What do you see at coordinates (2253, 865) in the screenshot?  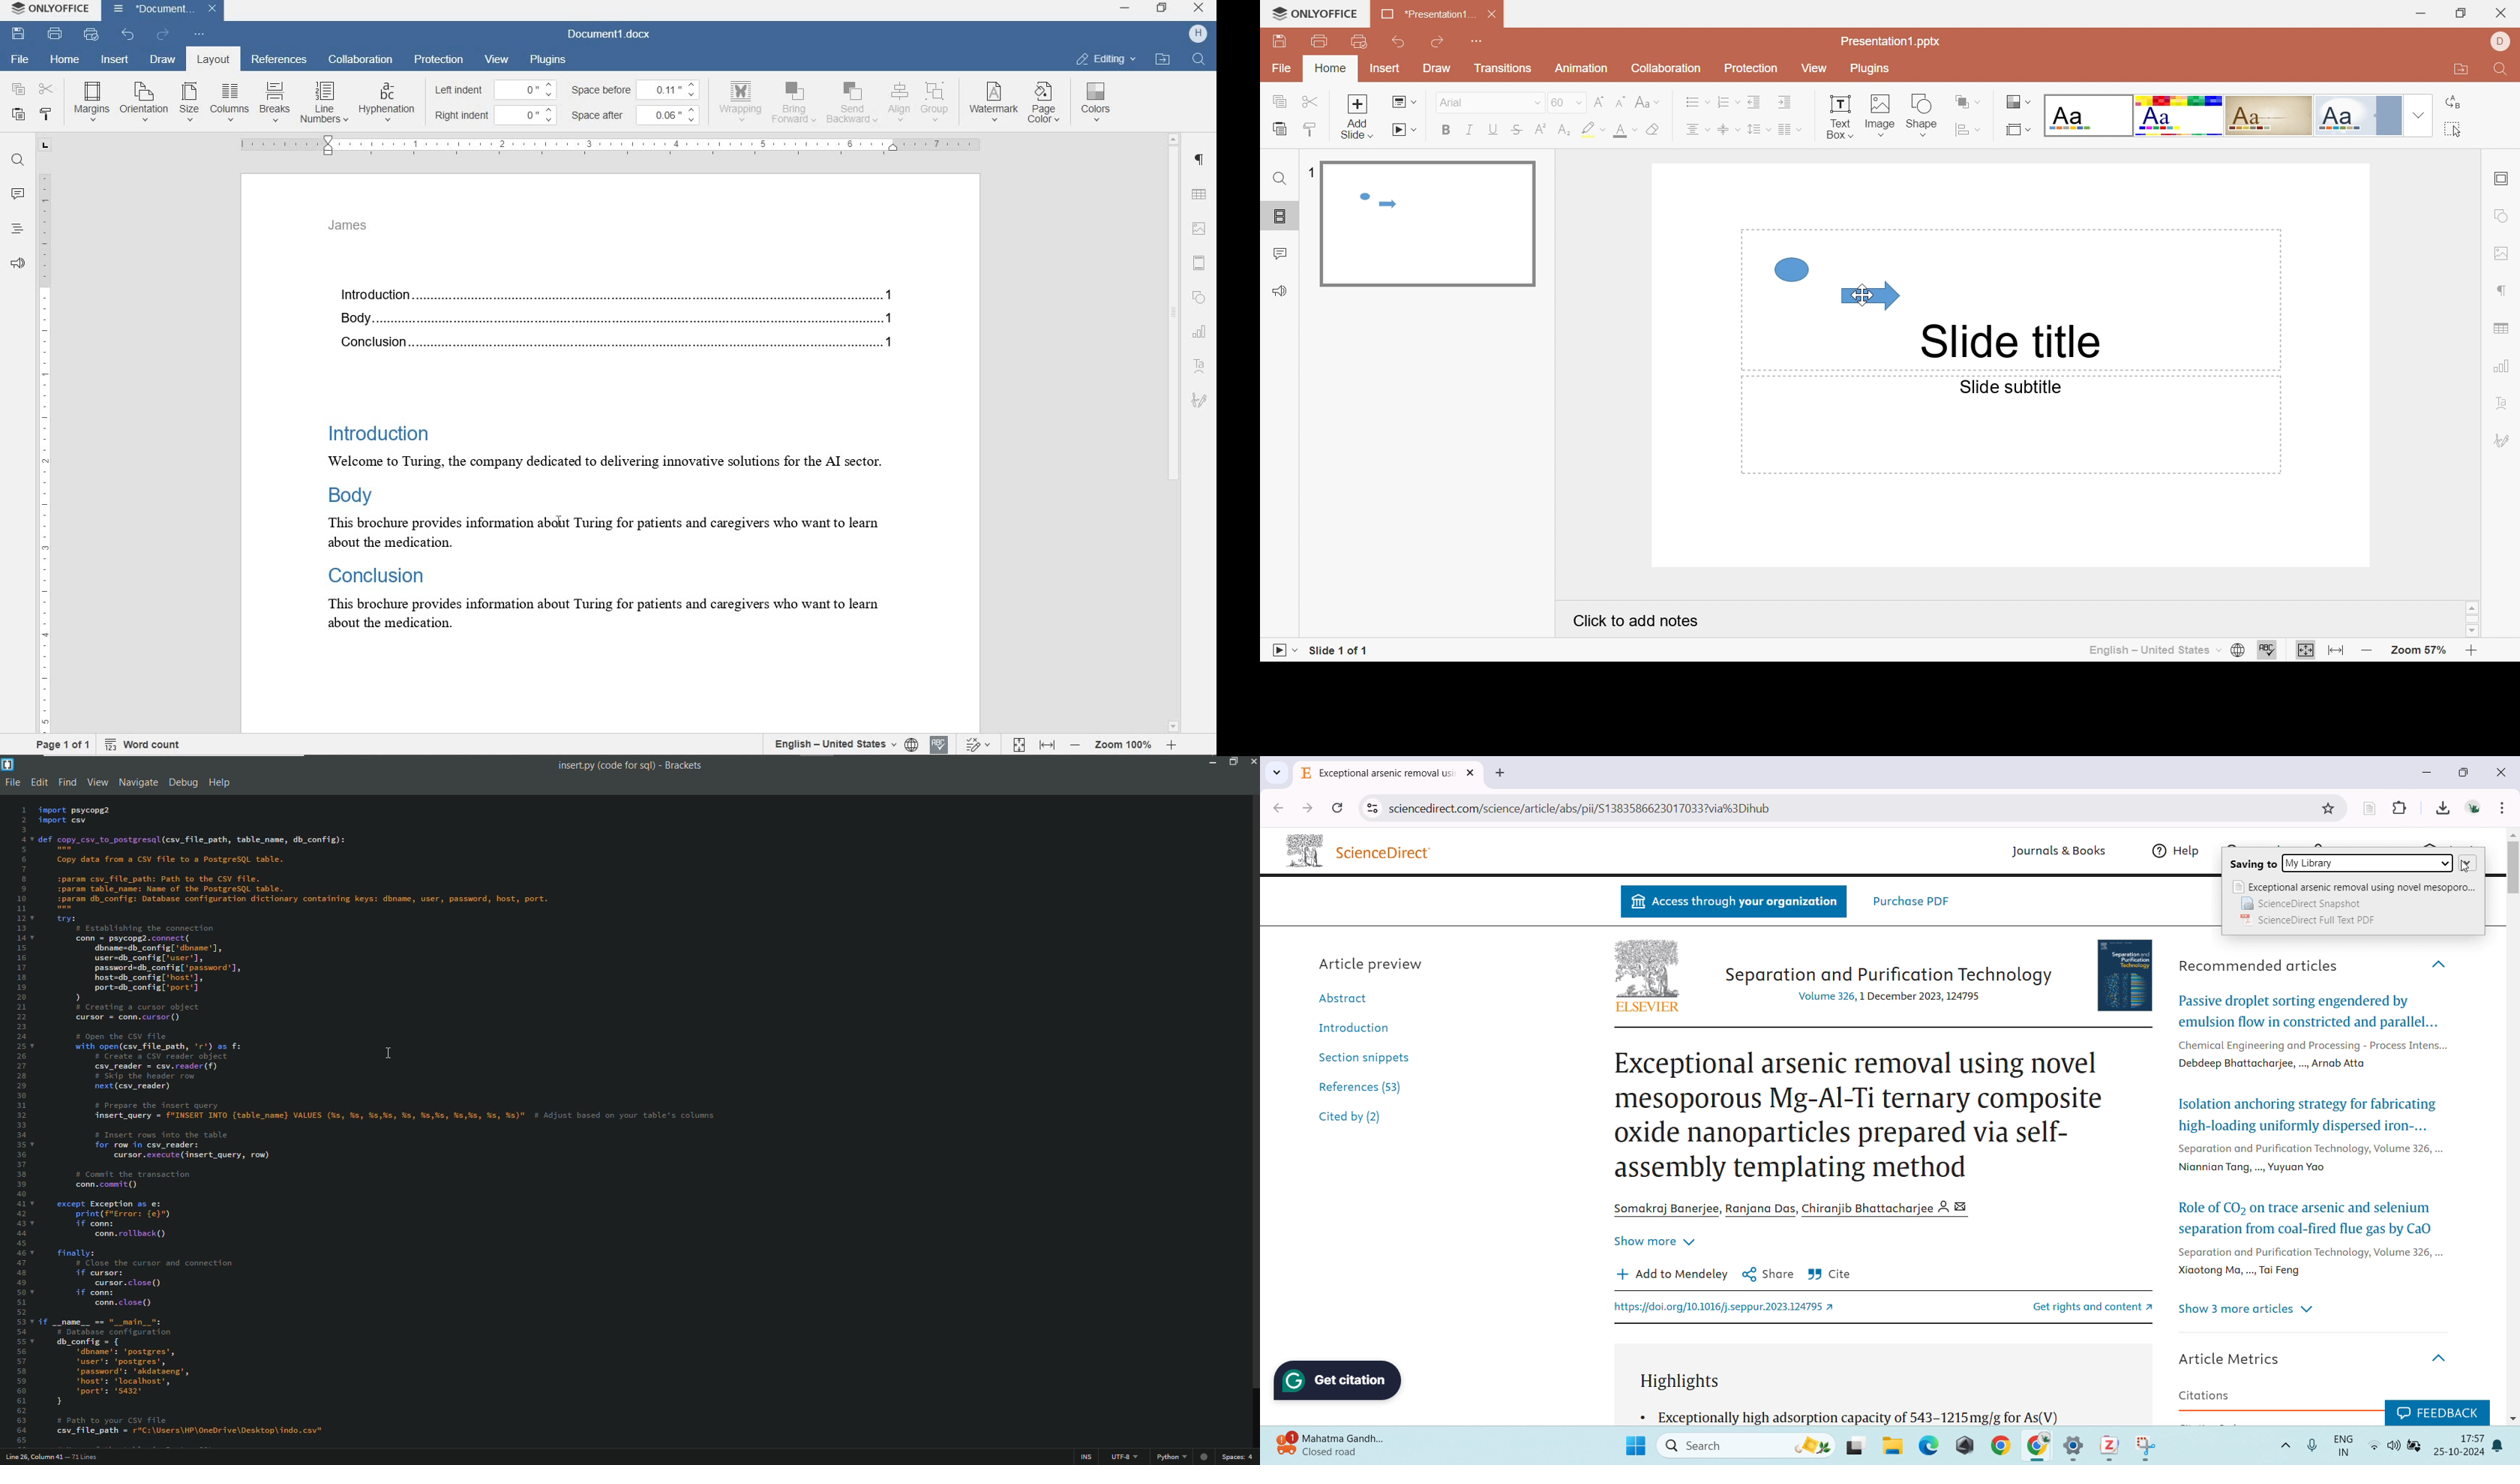 I see `Saving to` at bounding box center [2253, 865].